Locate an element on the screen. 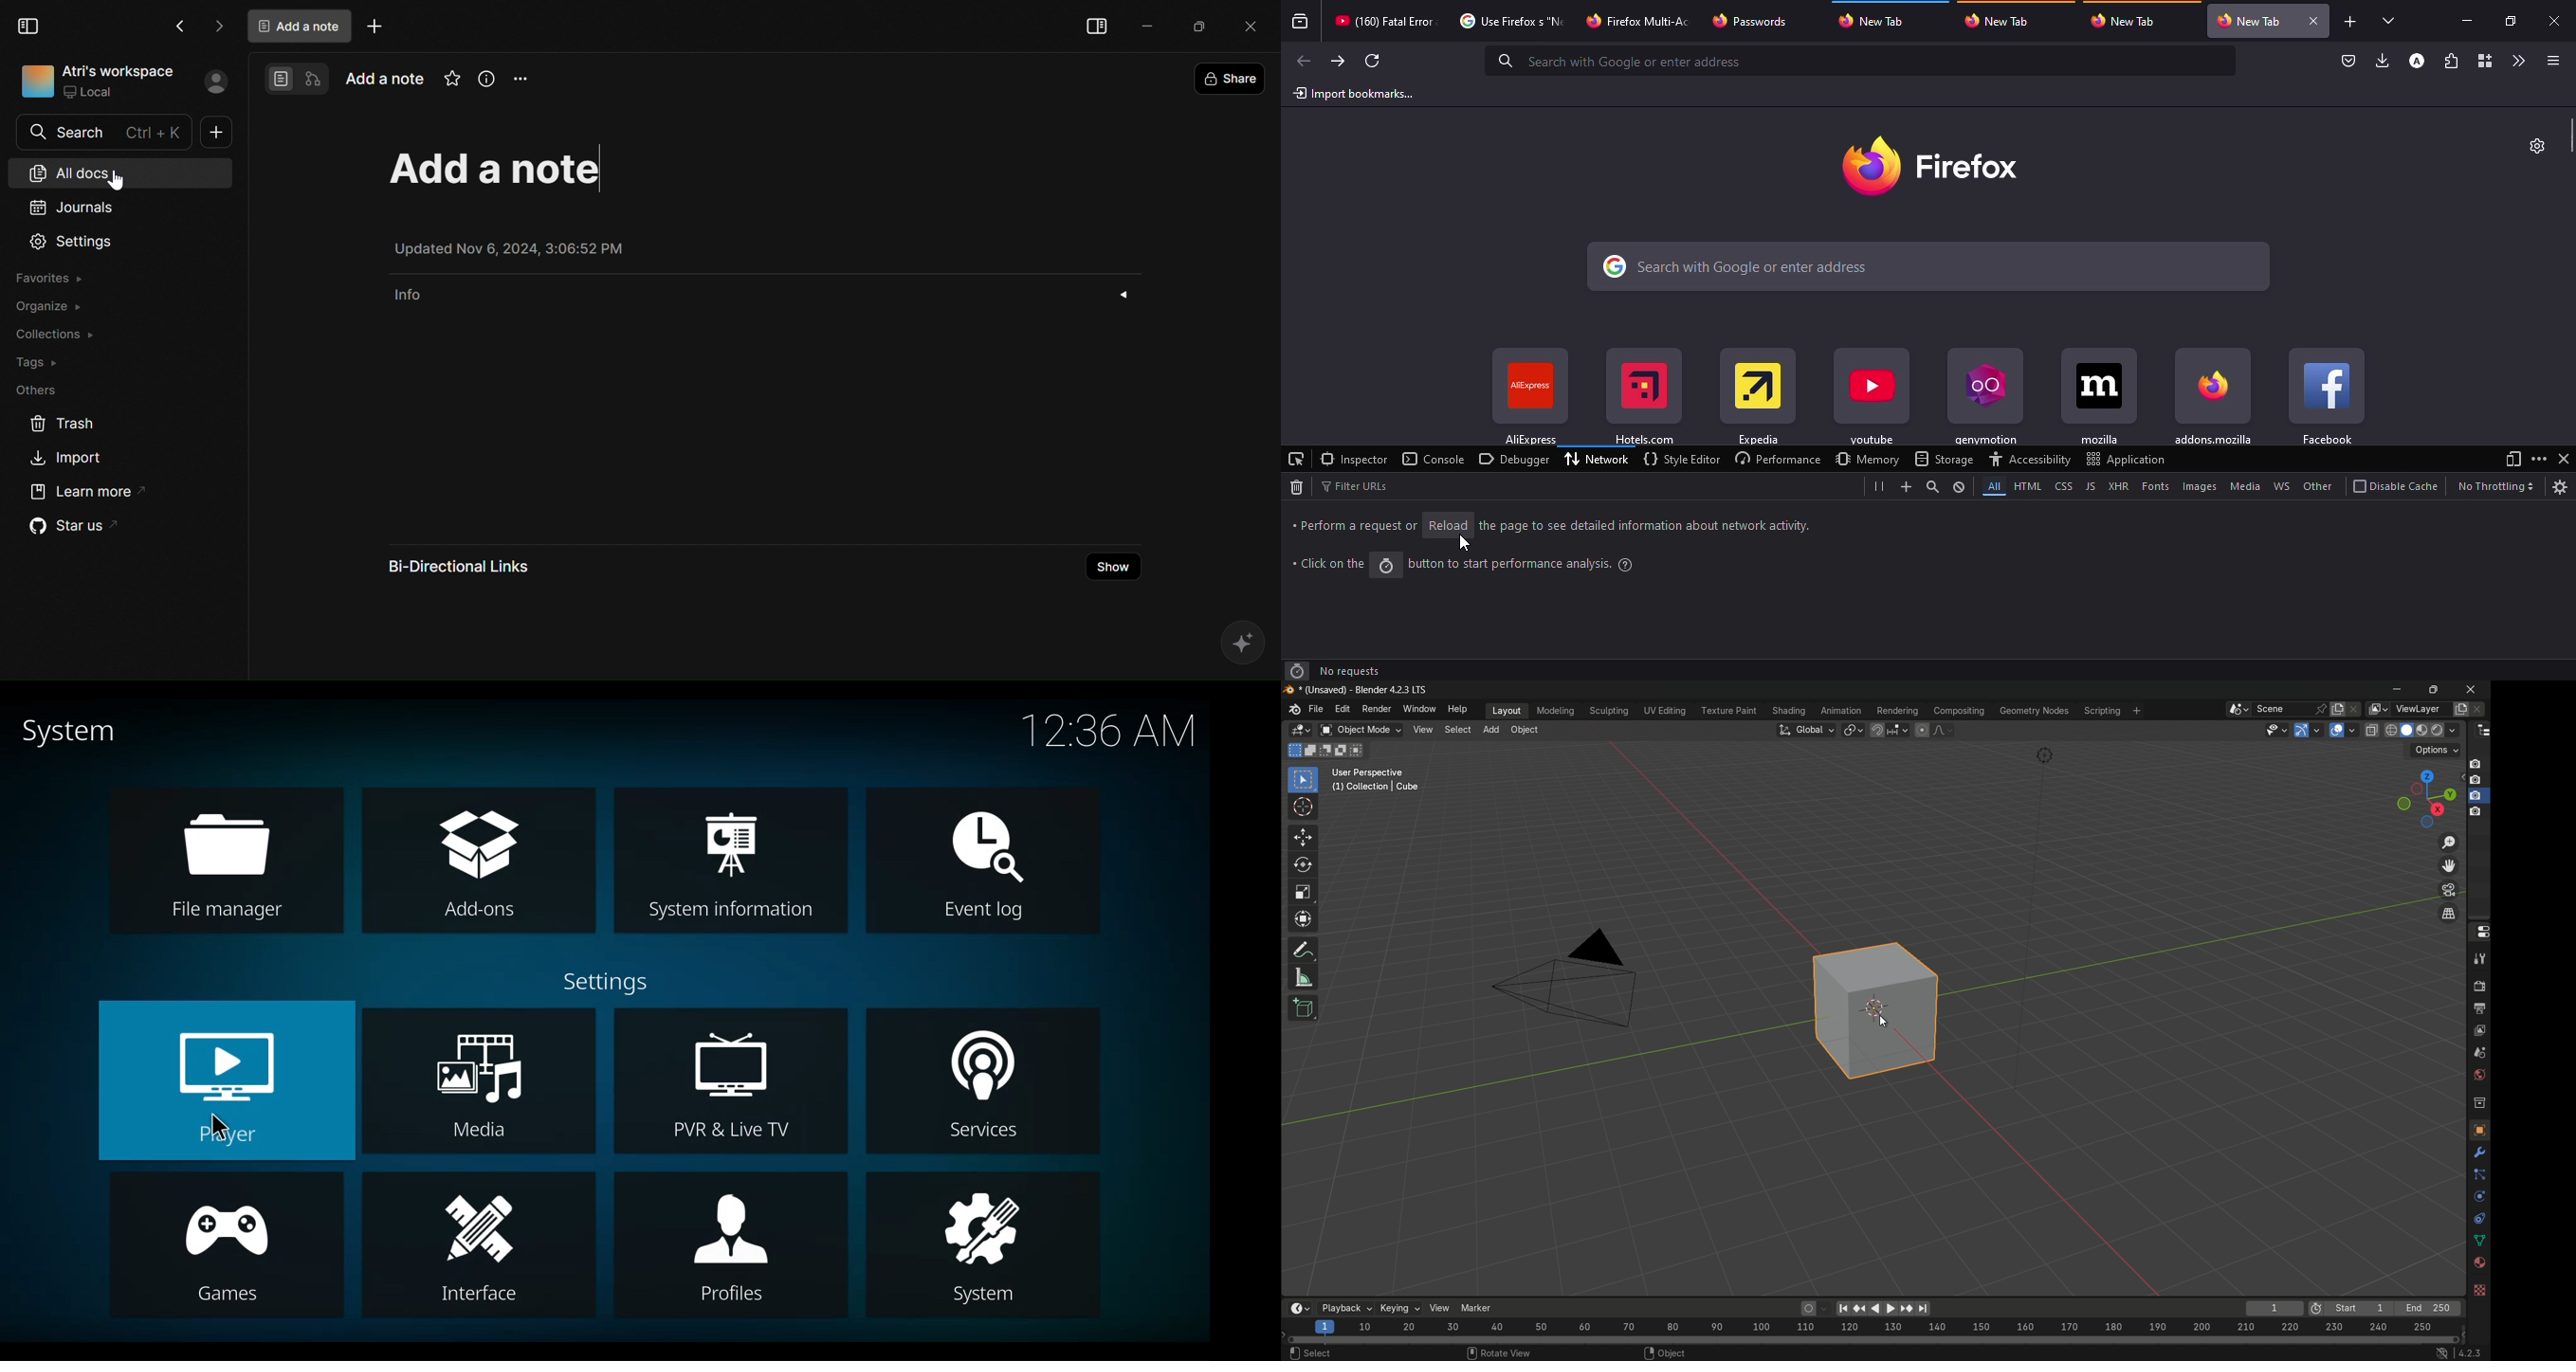  Add-ons is located at coordinates (477, 859).